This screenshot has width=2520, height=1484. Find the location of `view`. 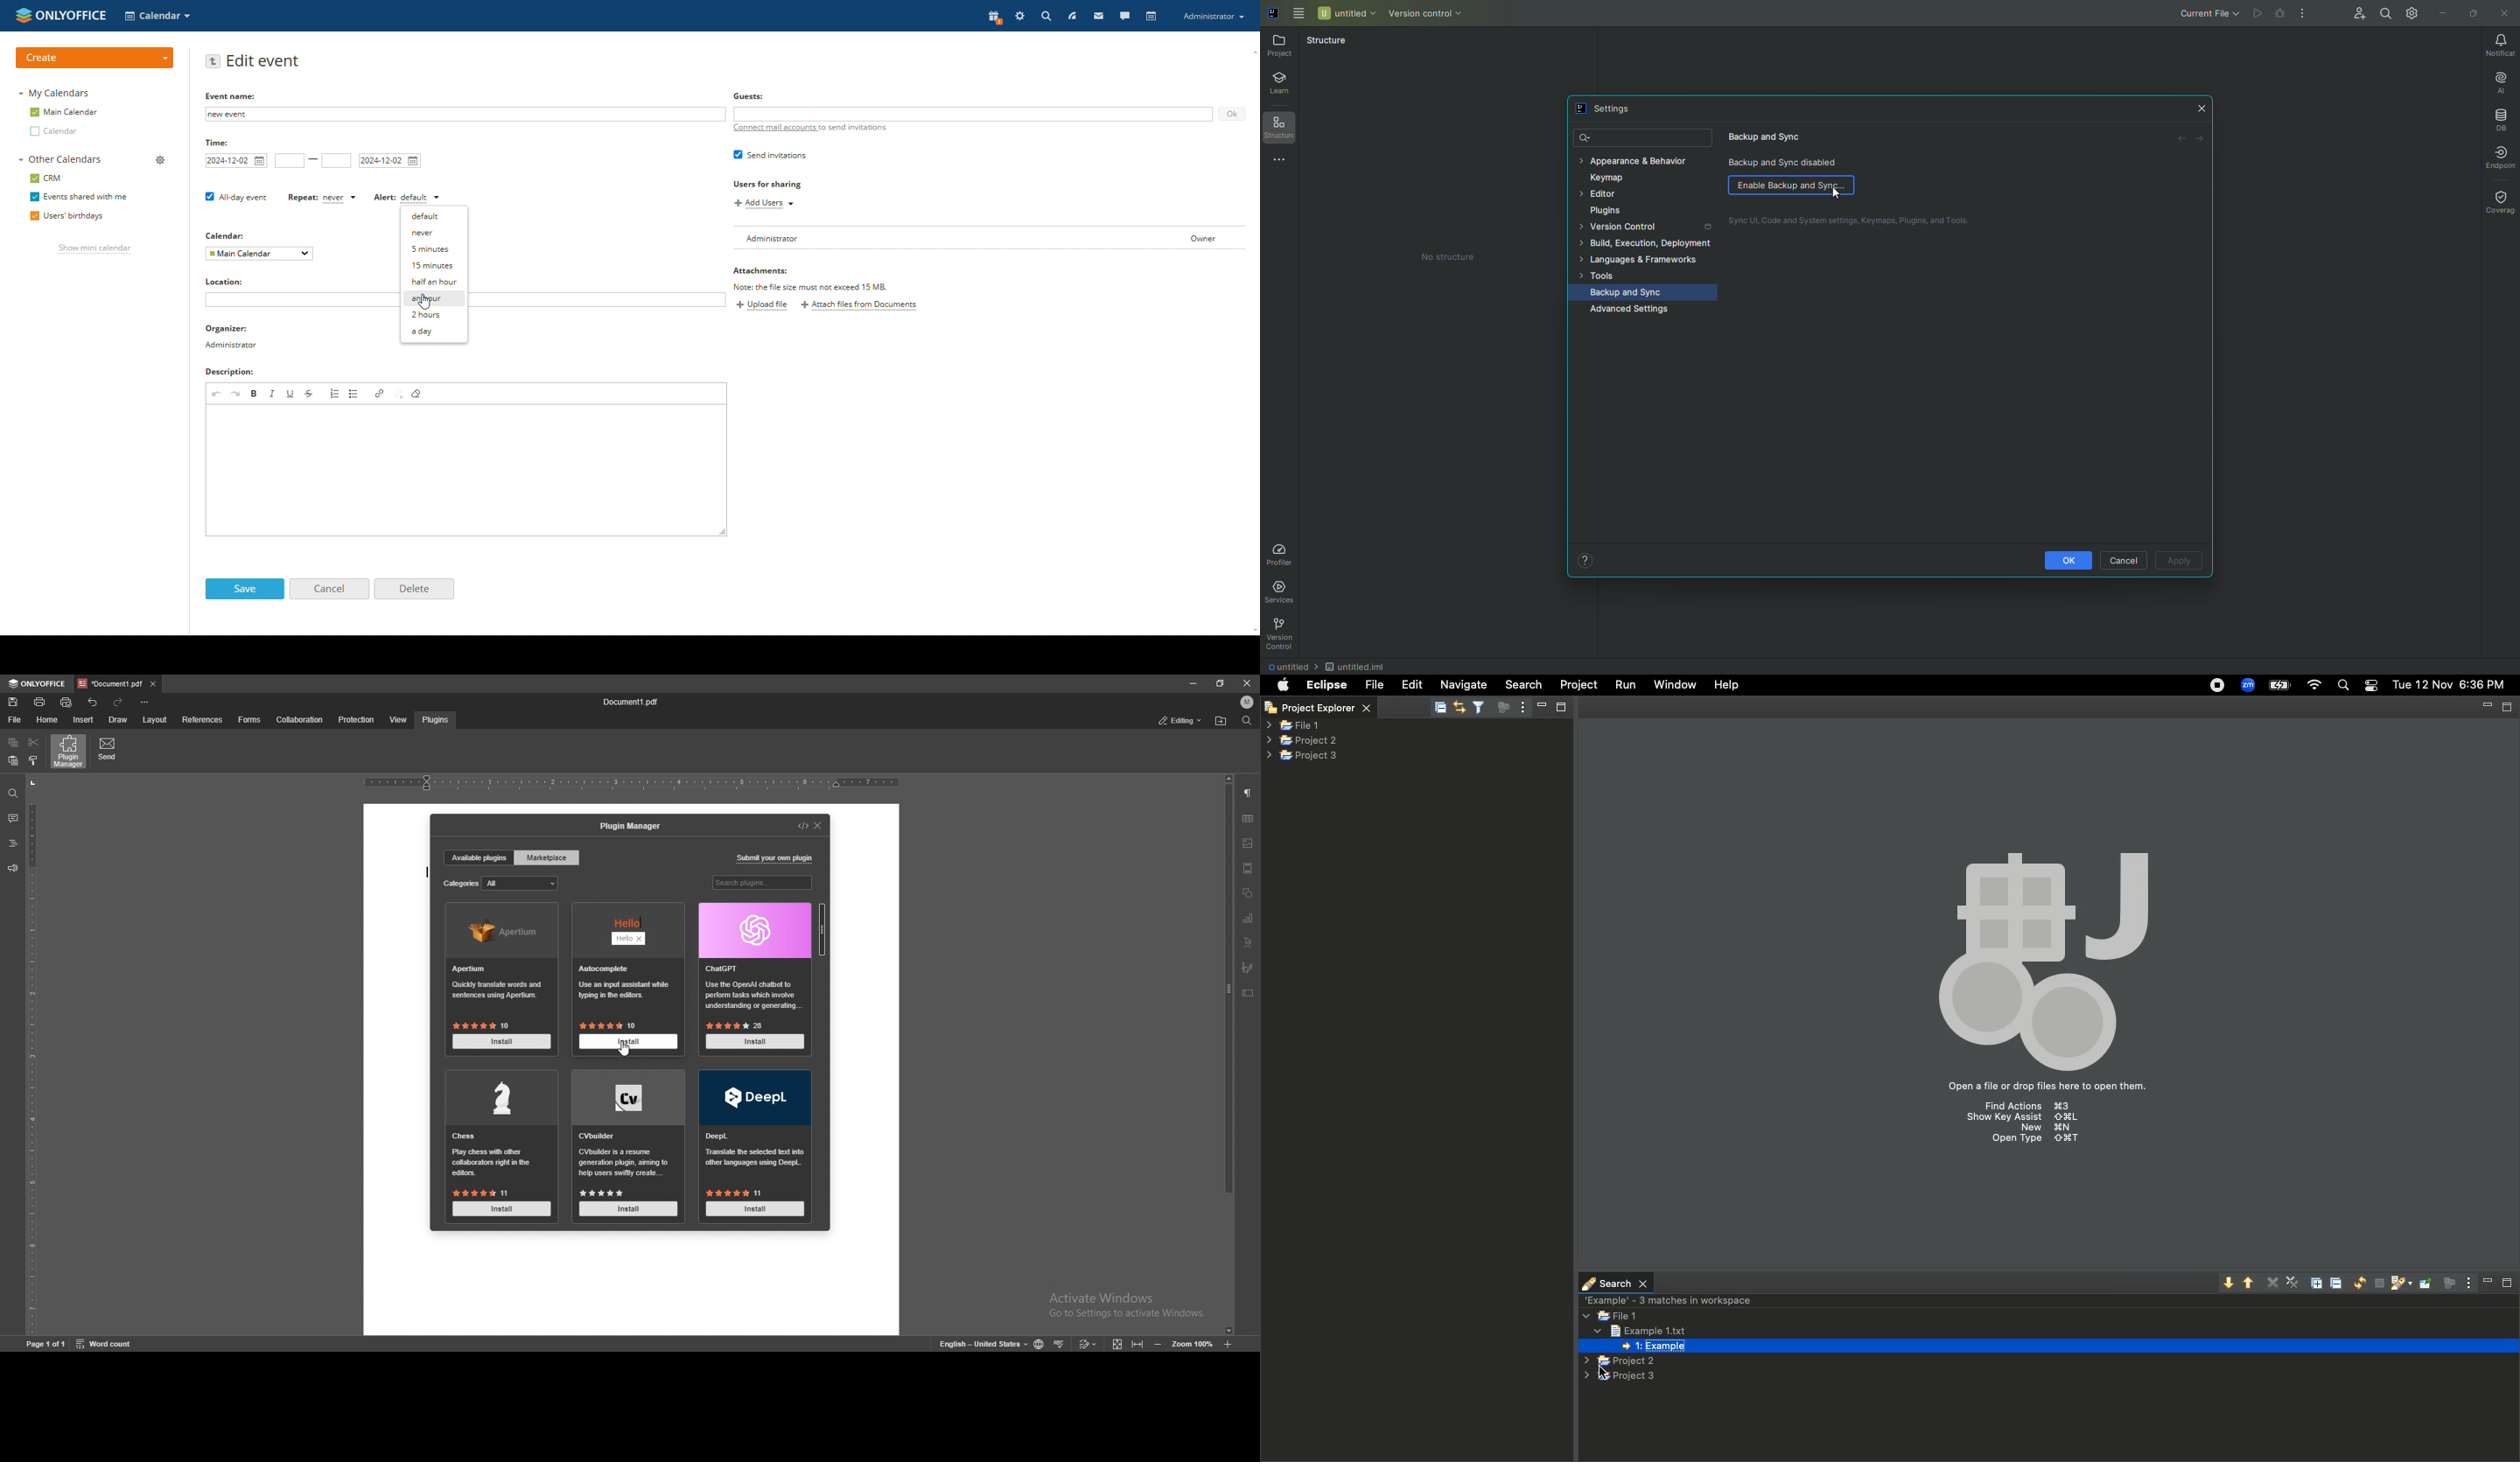

view is located at coordinates (399, 721).